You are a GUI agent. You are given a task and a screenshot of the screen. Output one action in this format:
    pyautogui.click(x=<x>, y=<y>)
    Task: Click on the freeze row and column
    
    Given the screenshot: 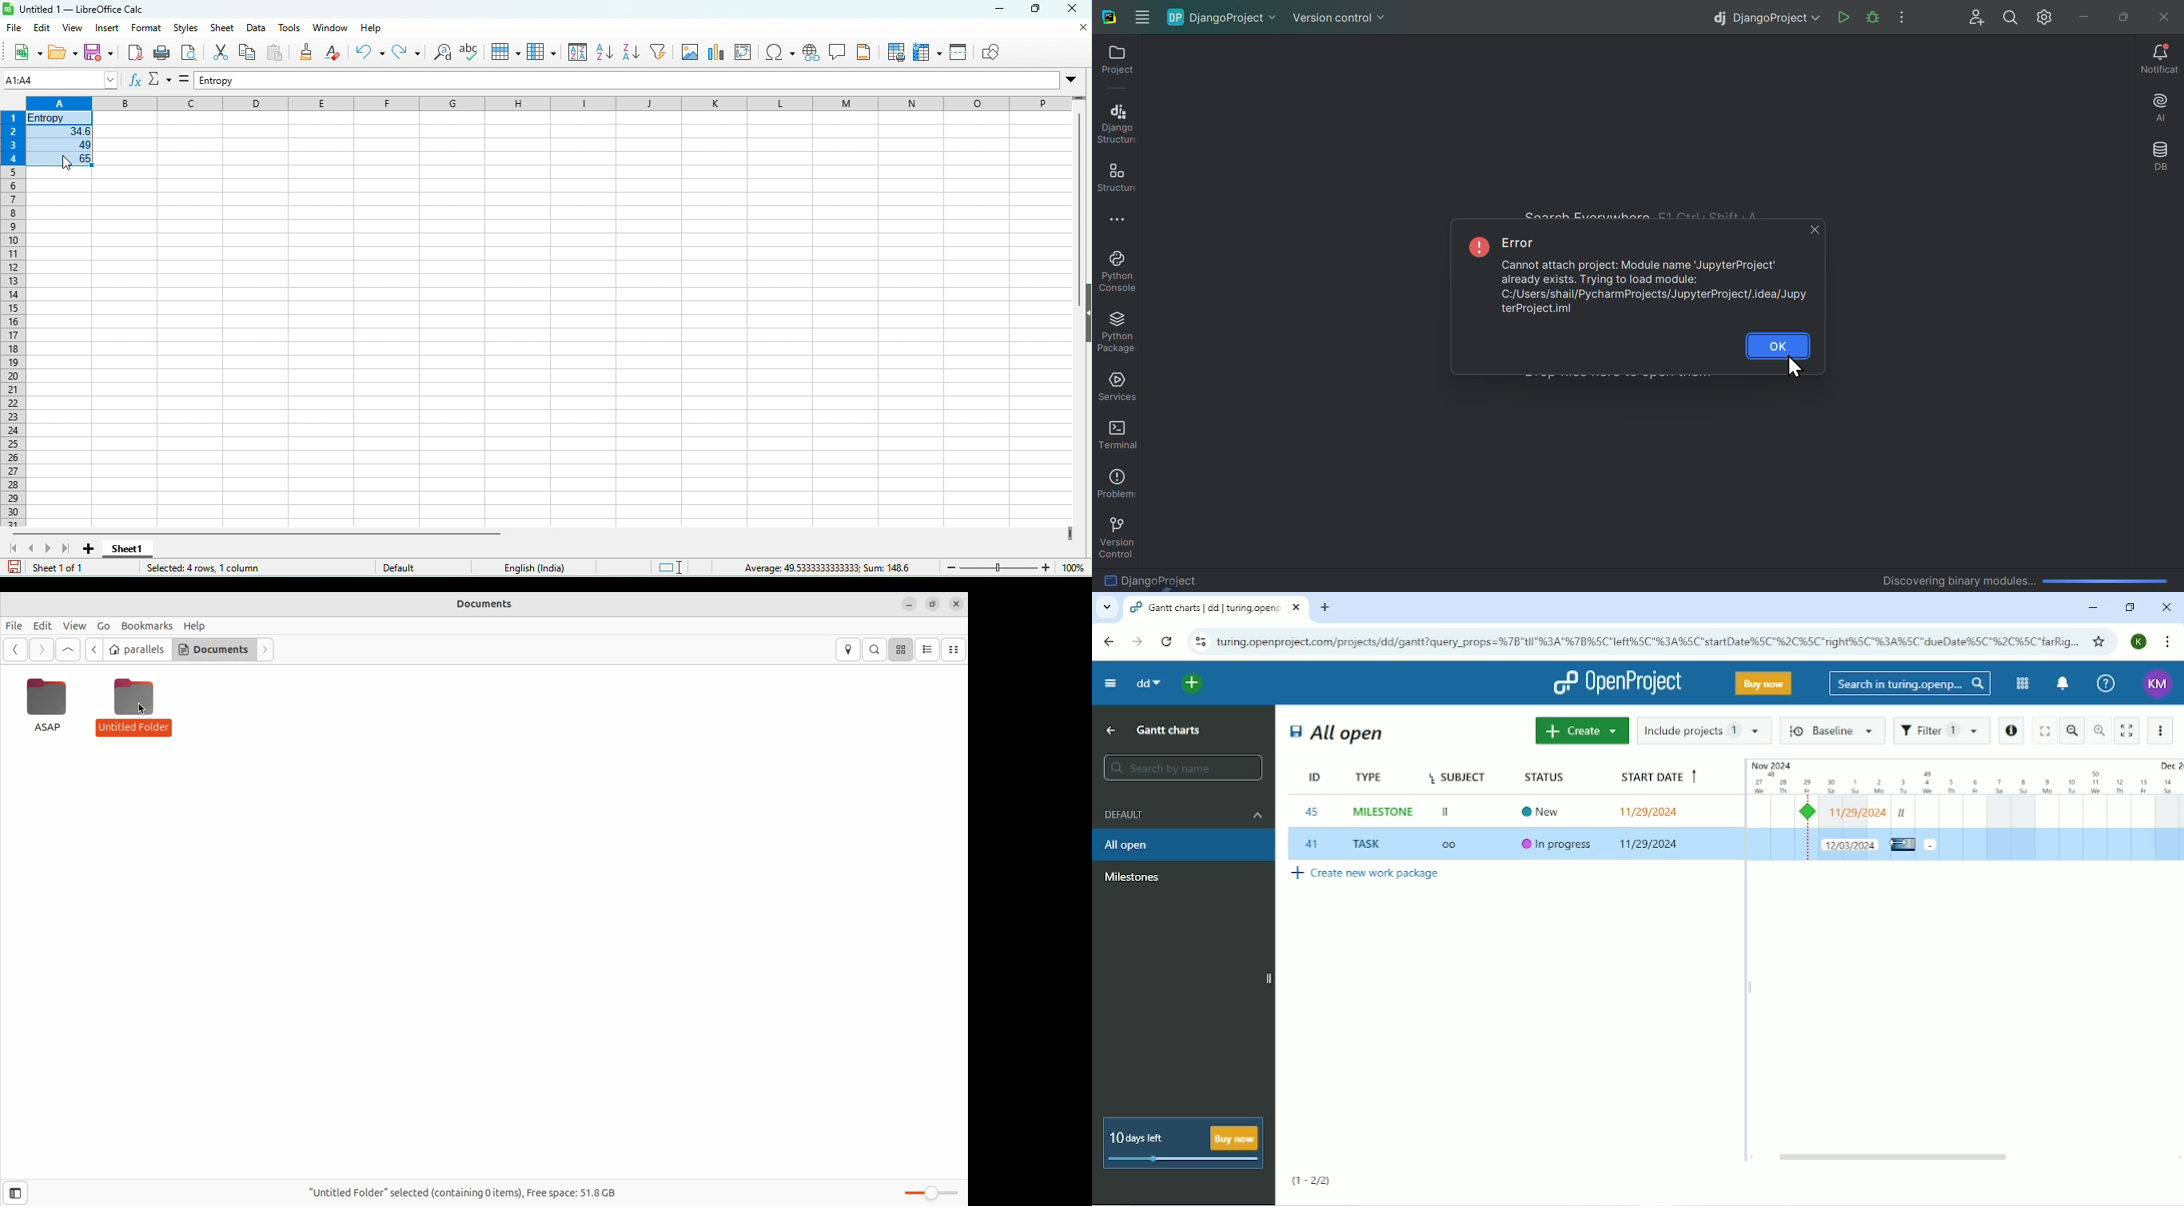 What is the action you would take?
    pyautogui.click(x=926, y=54)
    